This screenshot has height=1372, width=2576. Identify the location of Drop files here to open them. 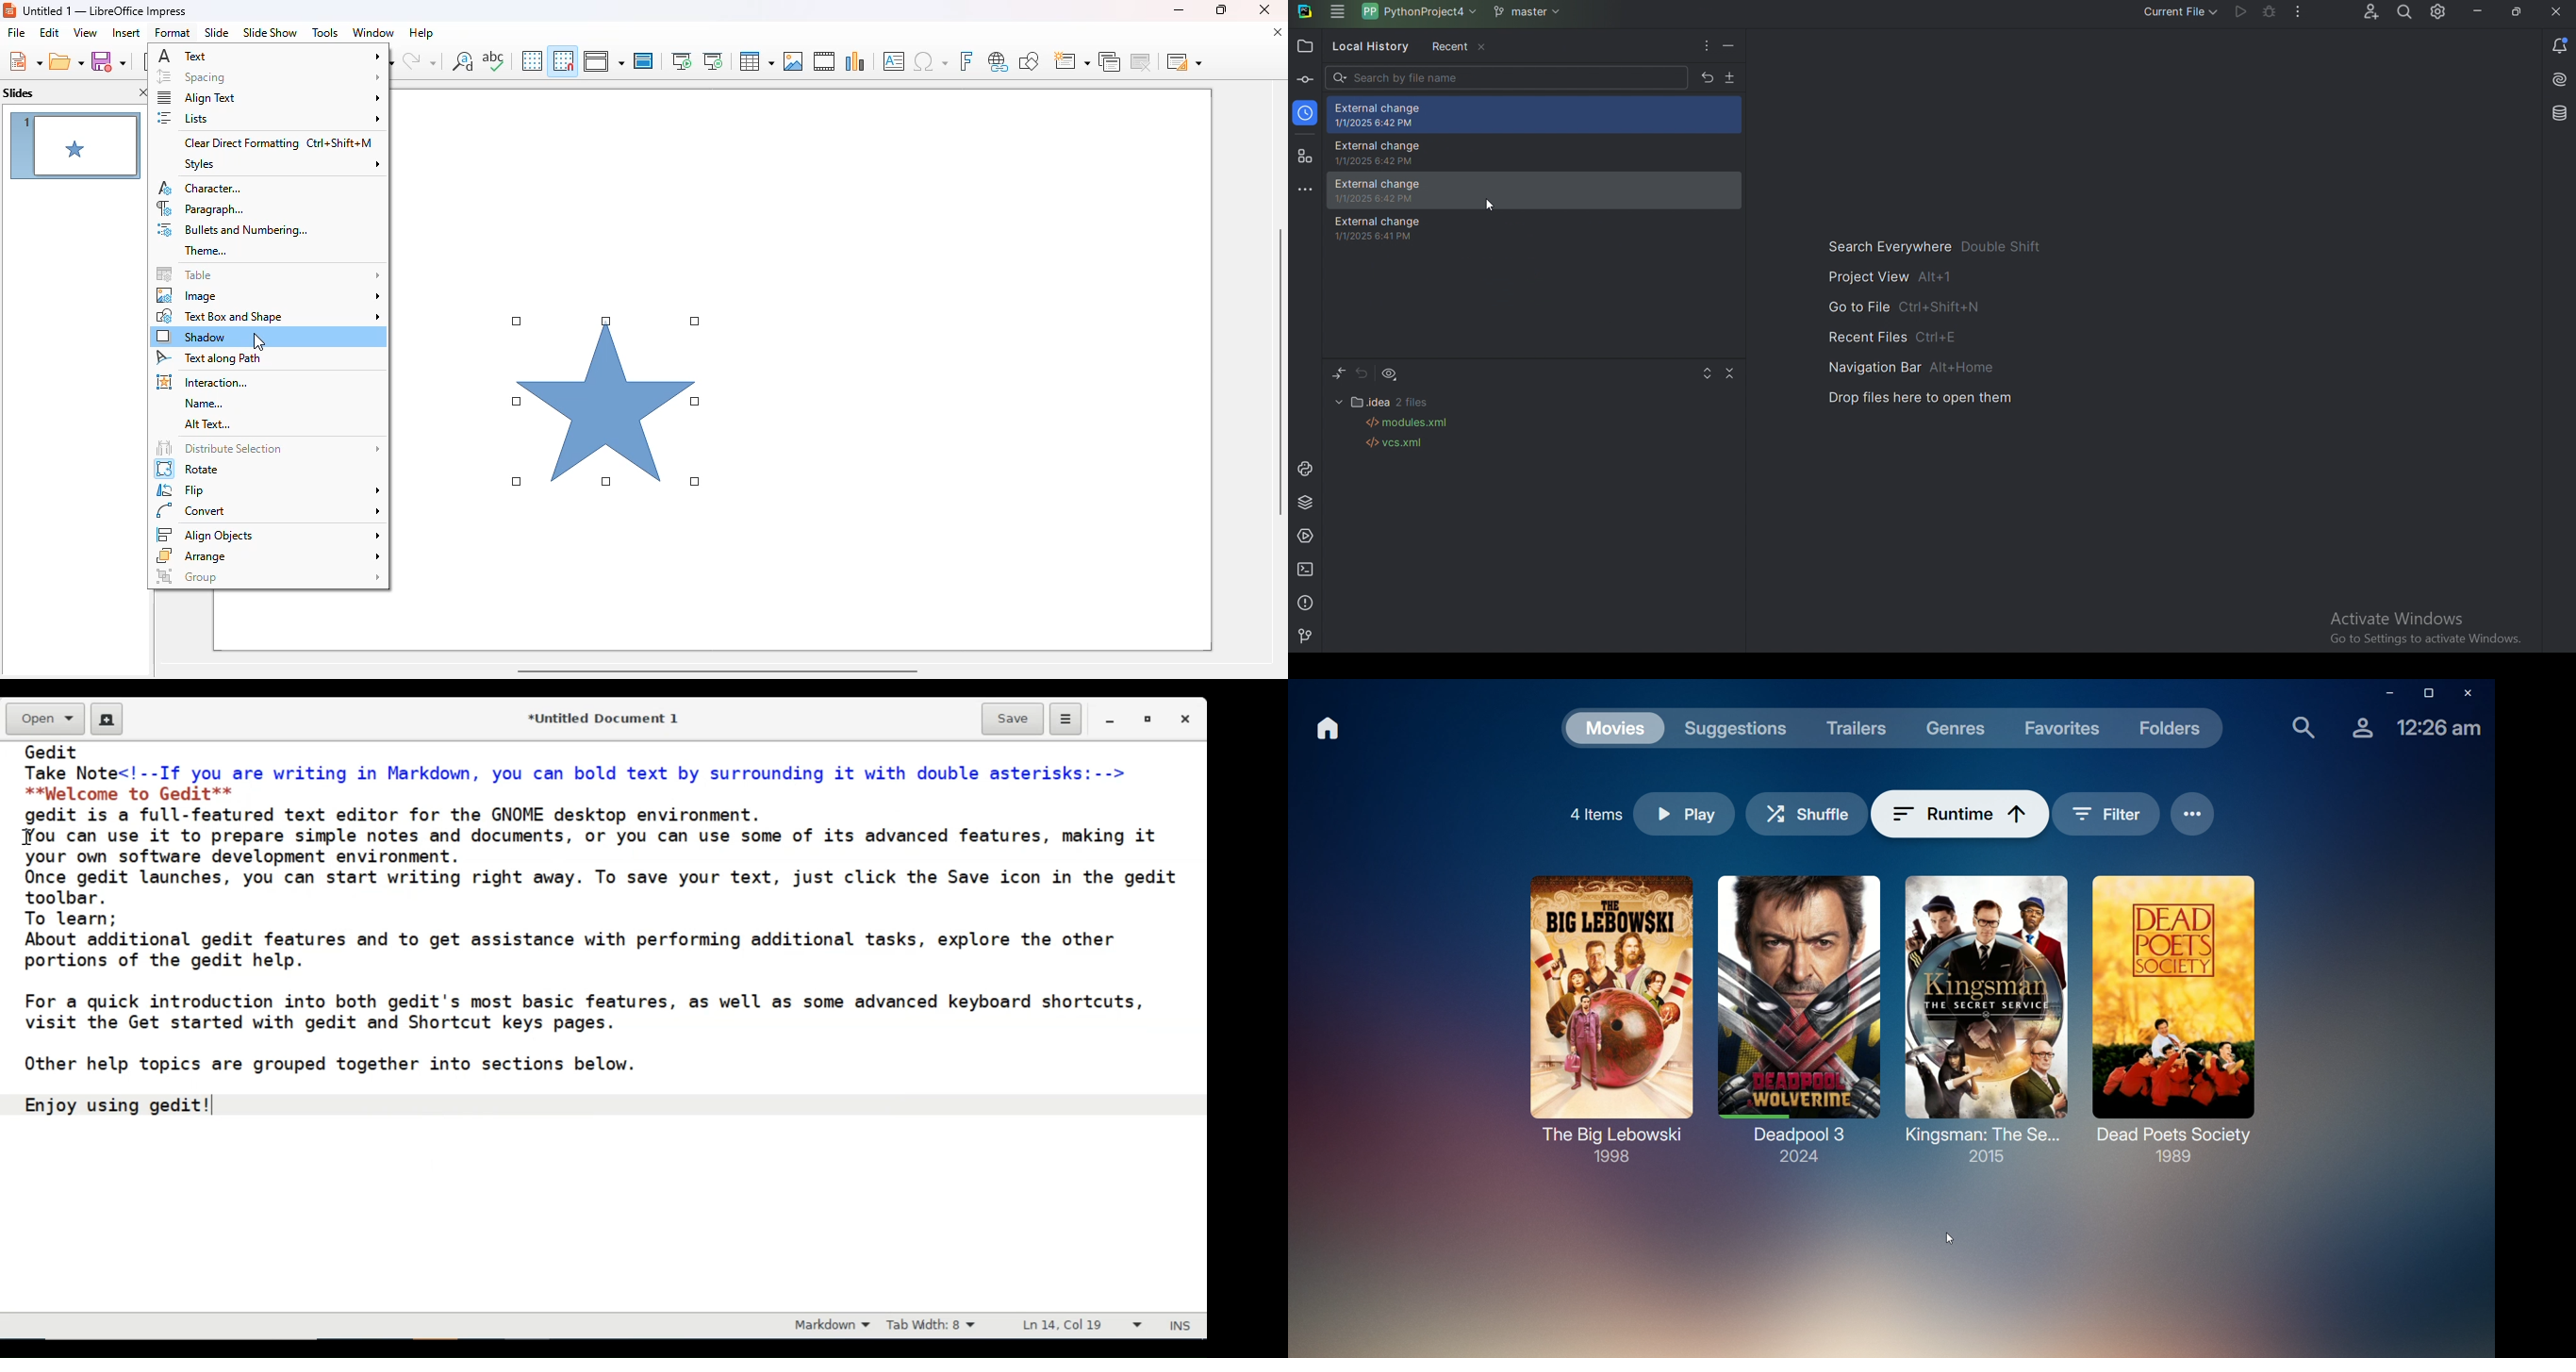
(1921, 397).